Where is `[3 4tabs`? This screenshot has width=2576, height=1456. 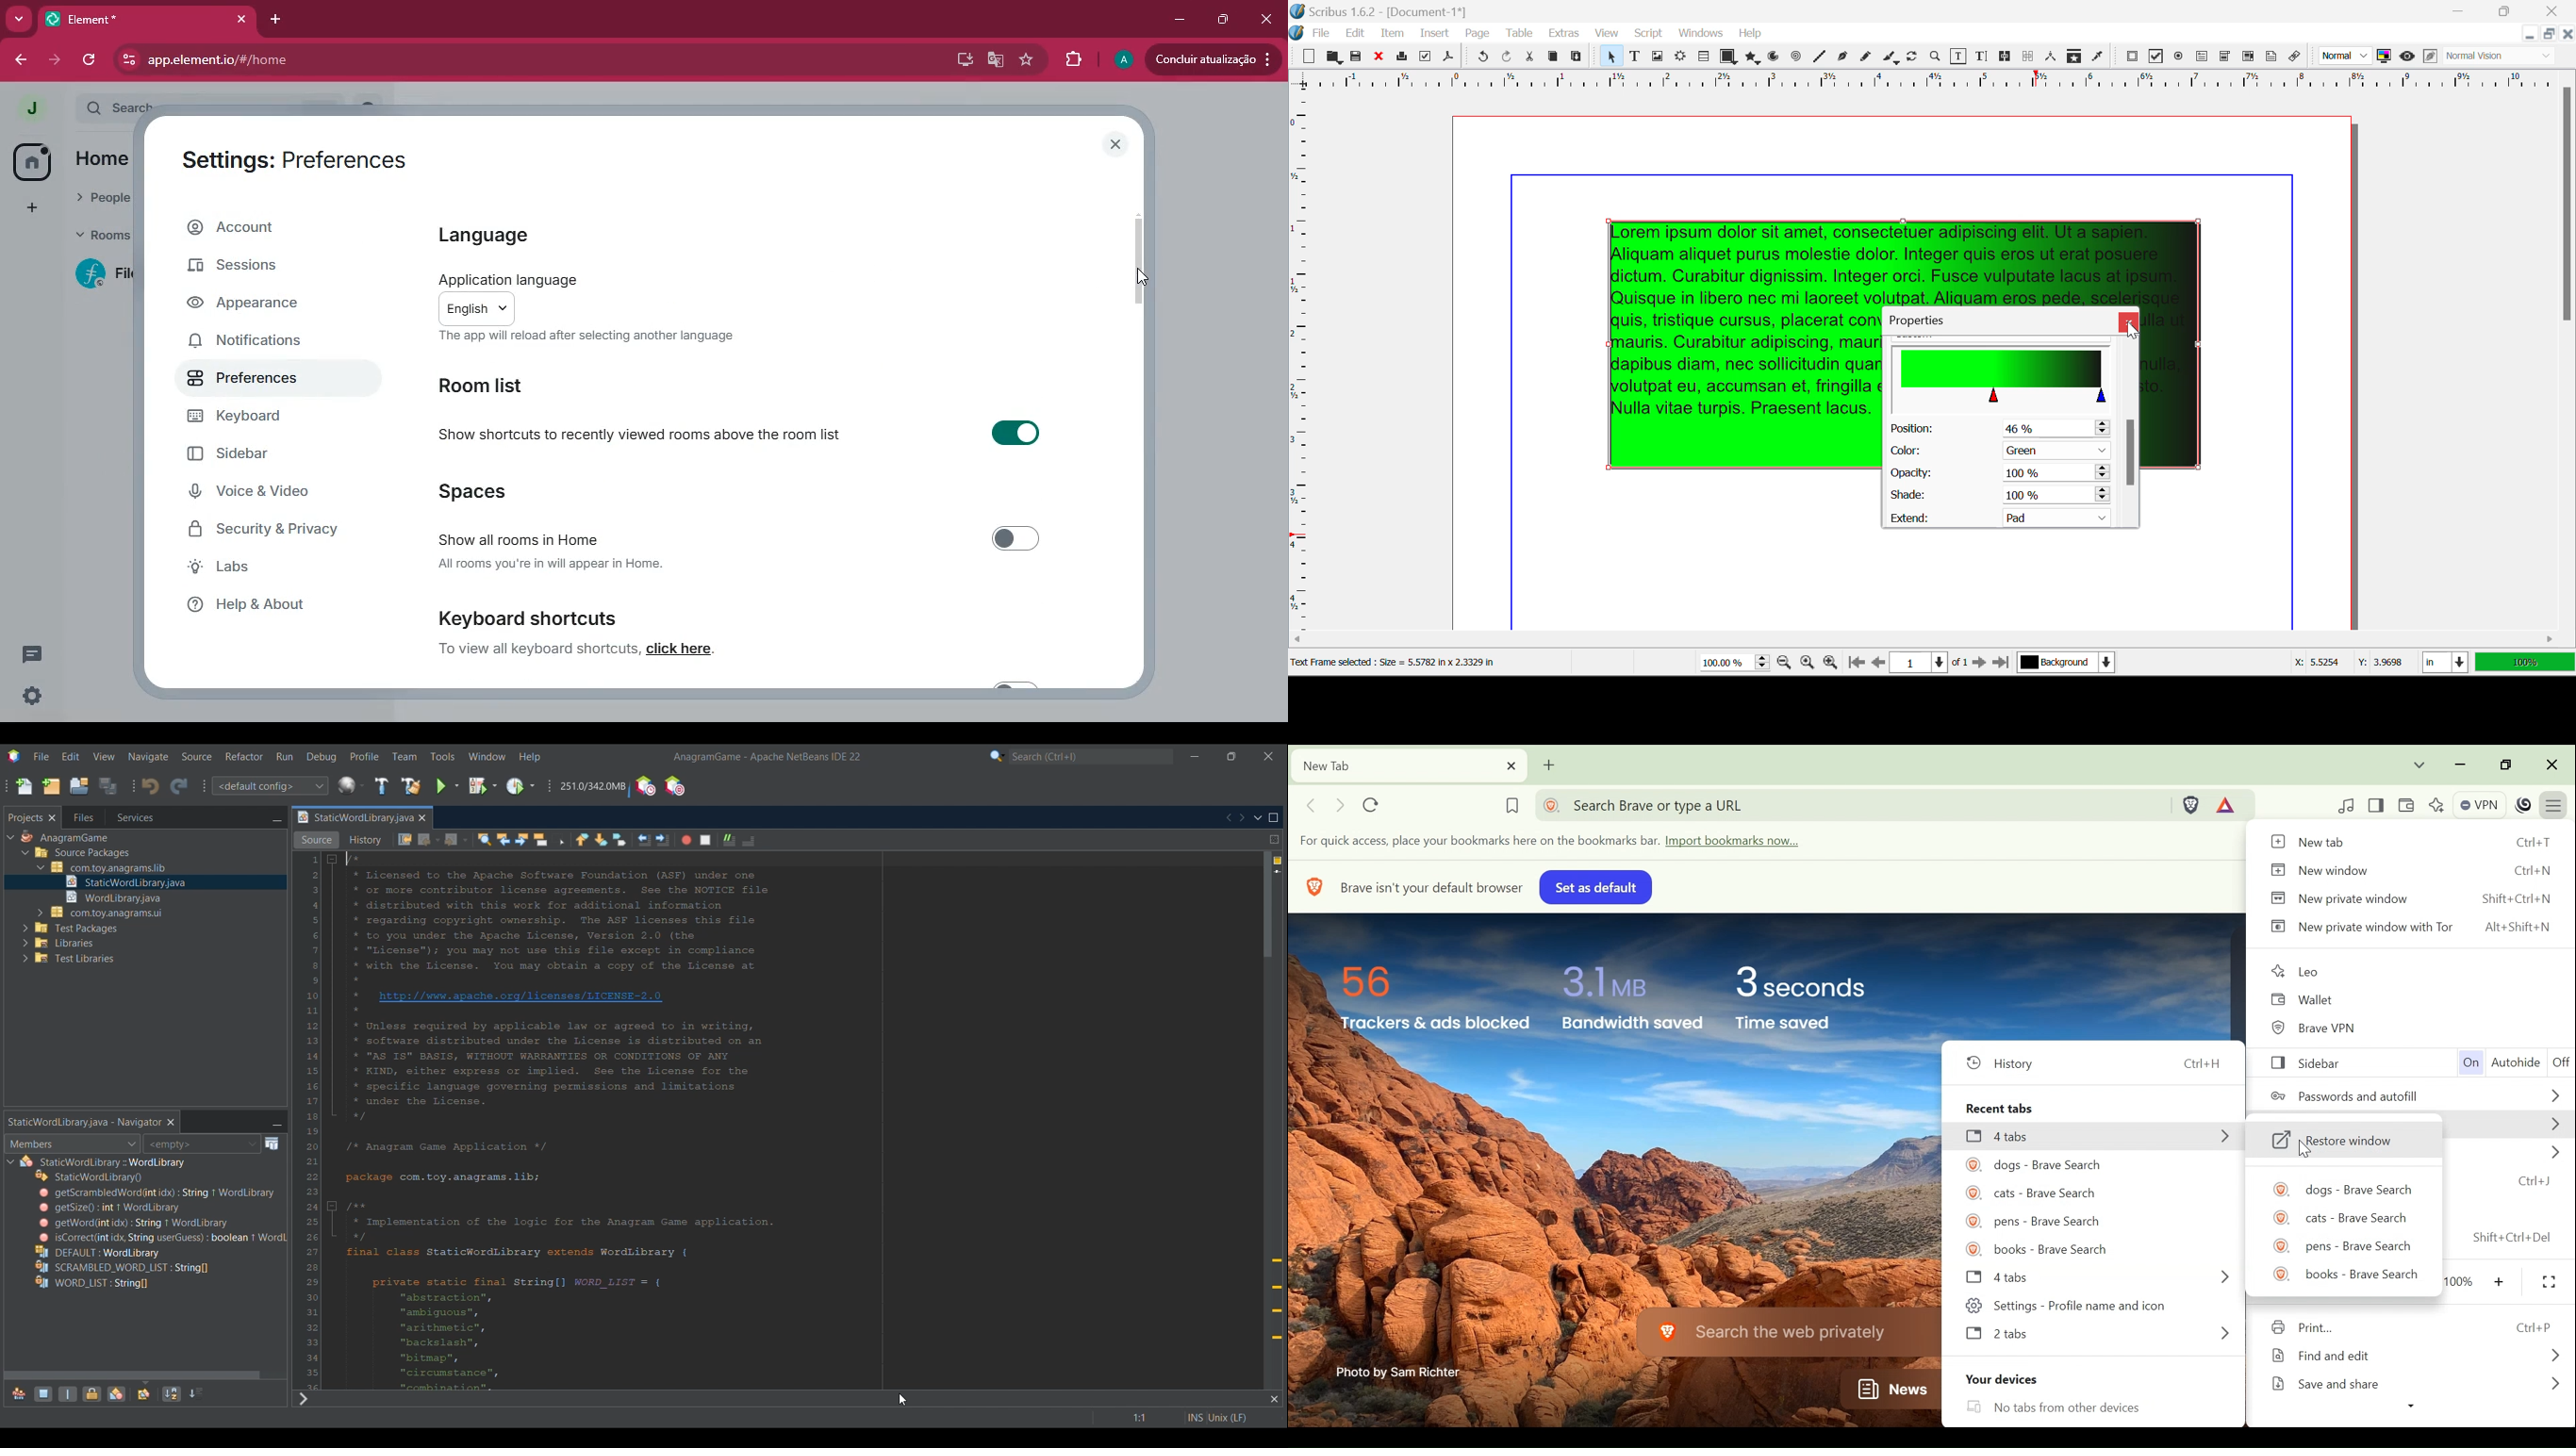 [3 4tabs is located at coordinates (2005, 1139).